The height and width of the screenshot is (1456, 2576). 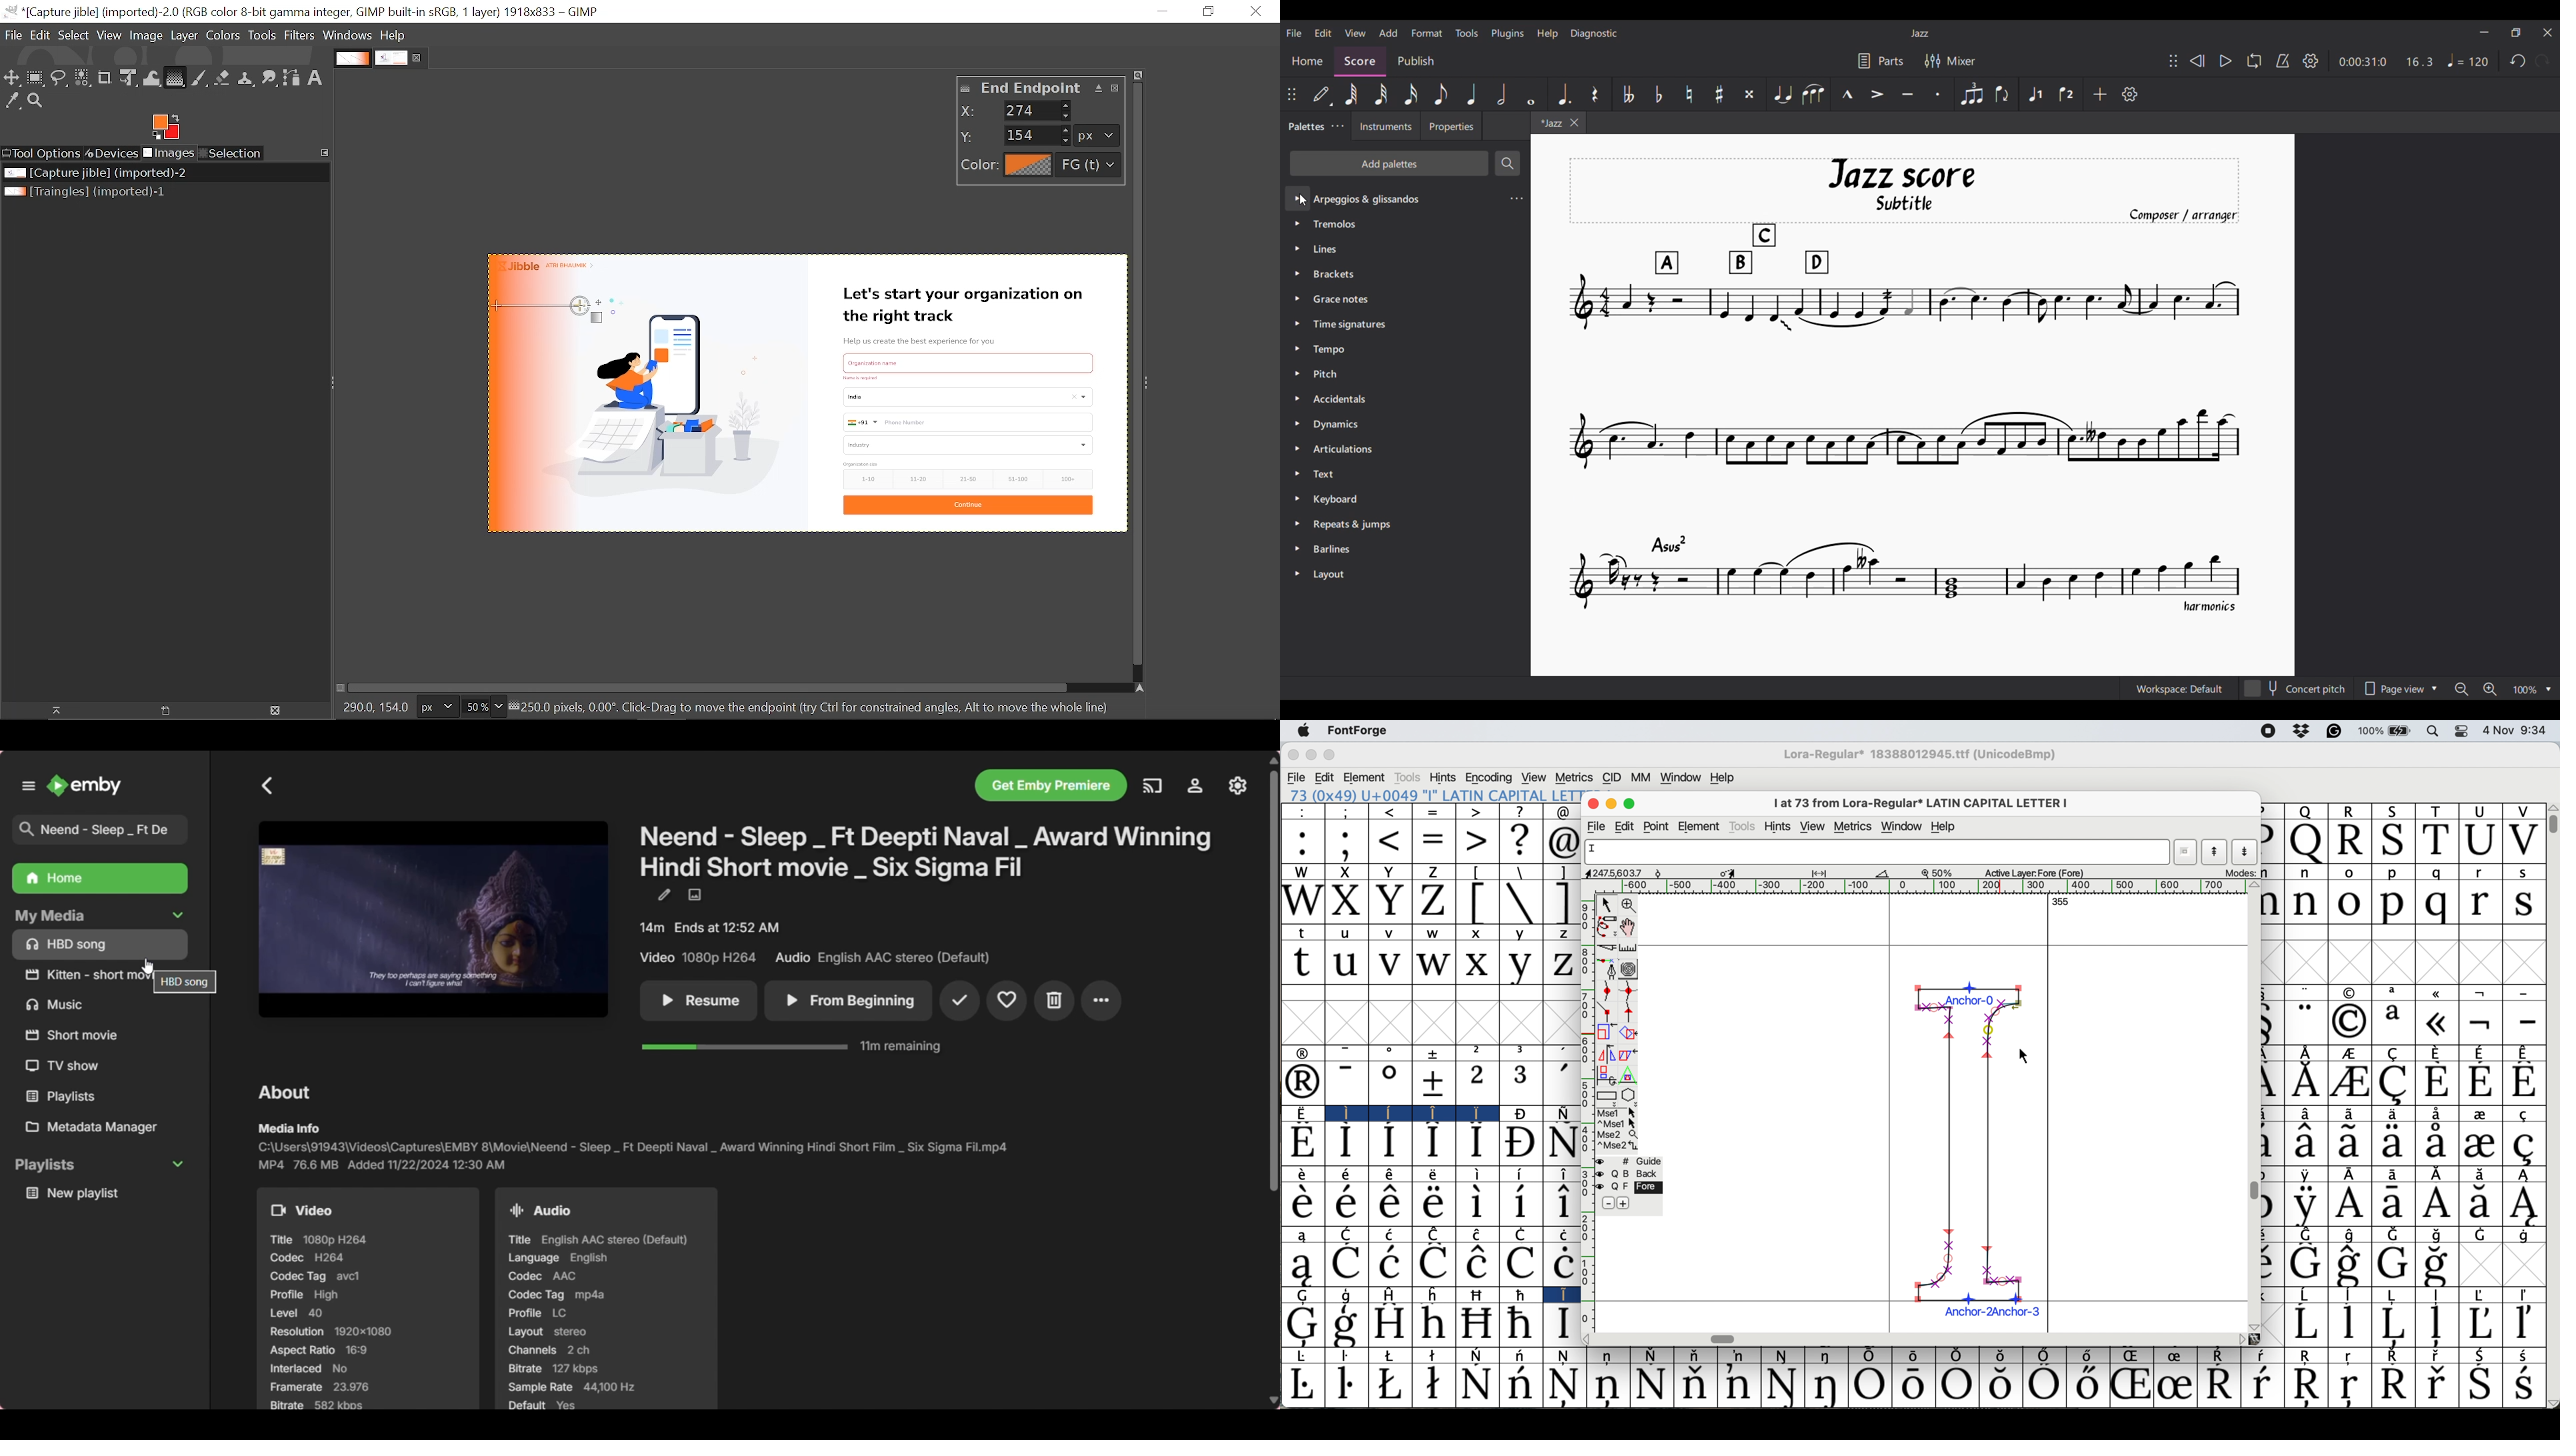 What do you see at coordinates (1434, 1264) in the screenshot?
I see `Symbol` at bounding box center [1434, 1264].